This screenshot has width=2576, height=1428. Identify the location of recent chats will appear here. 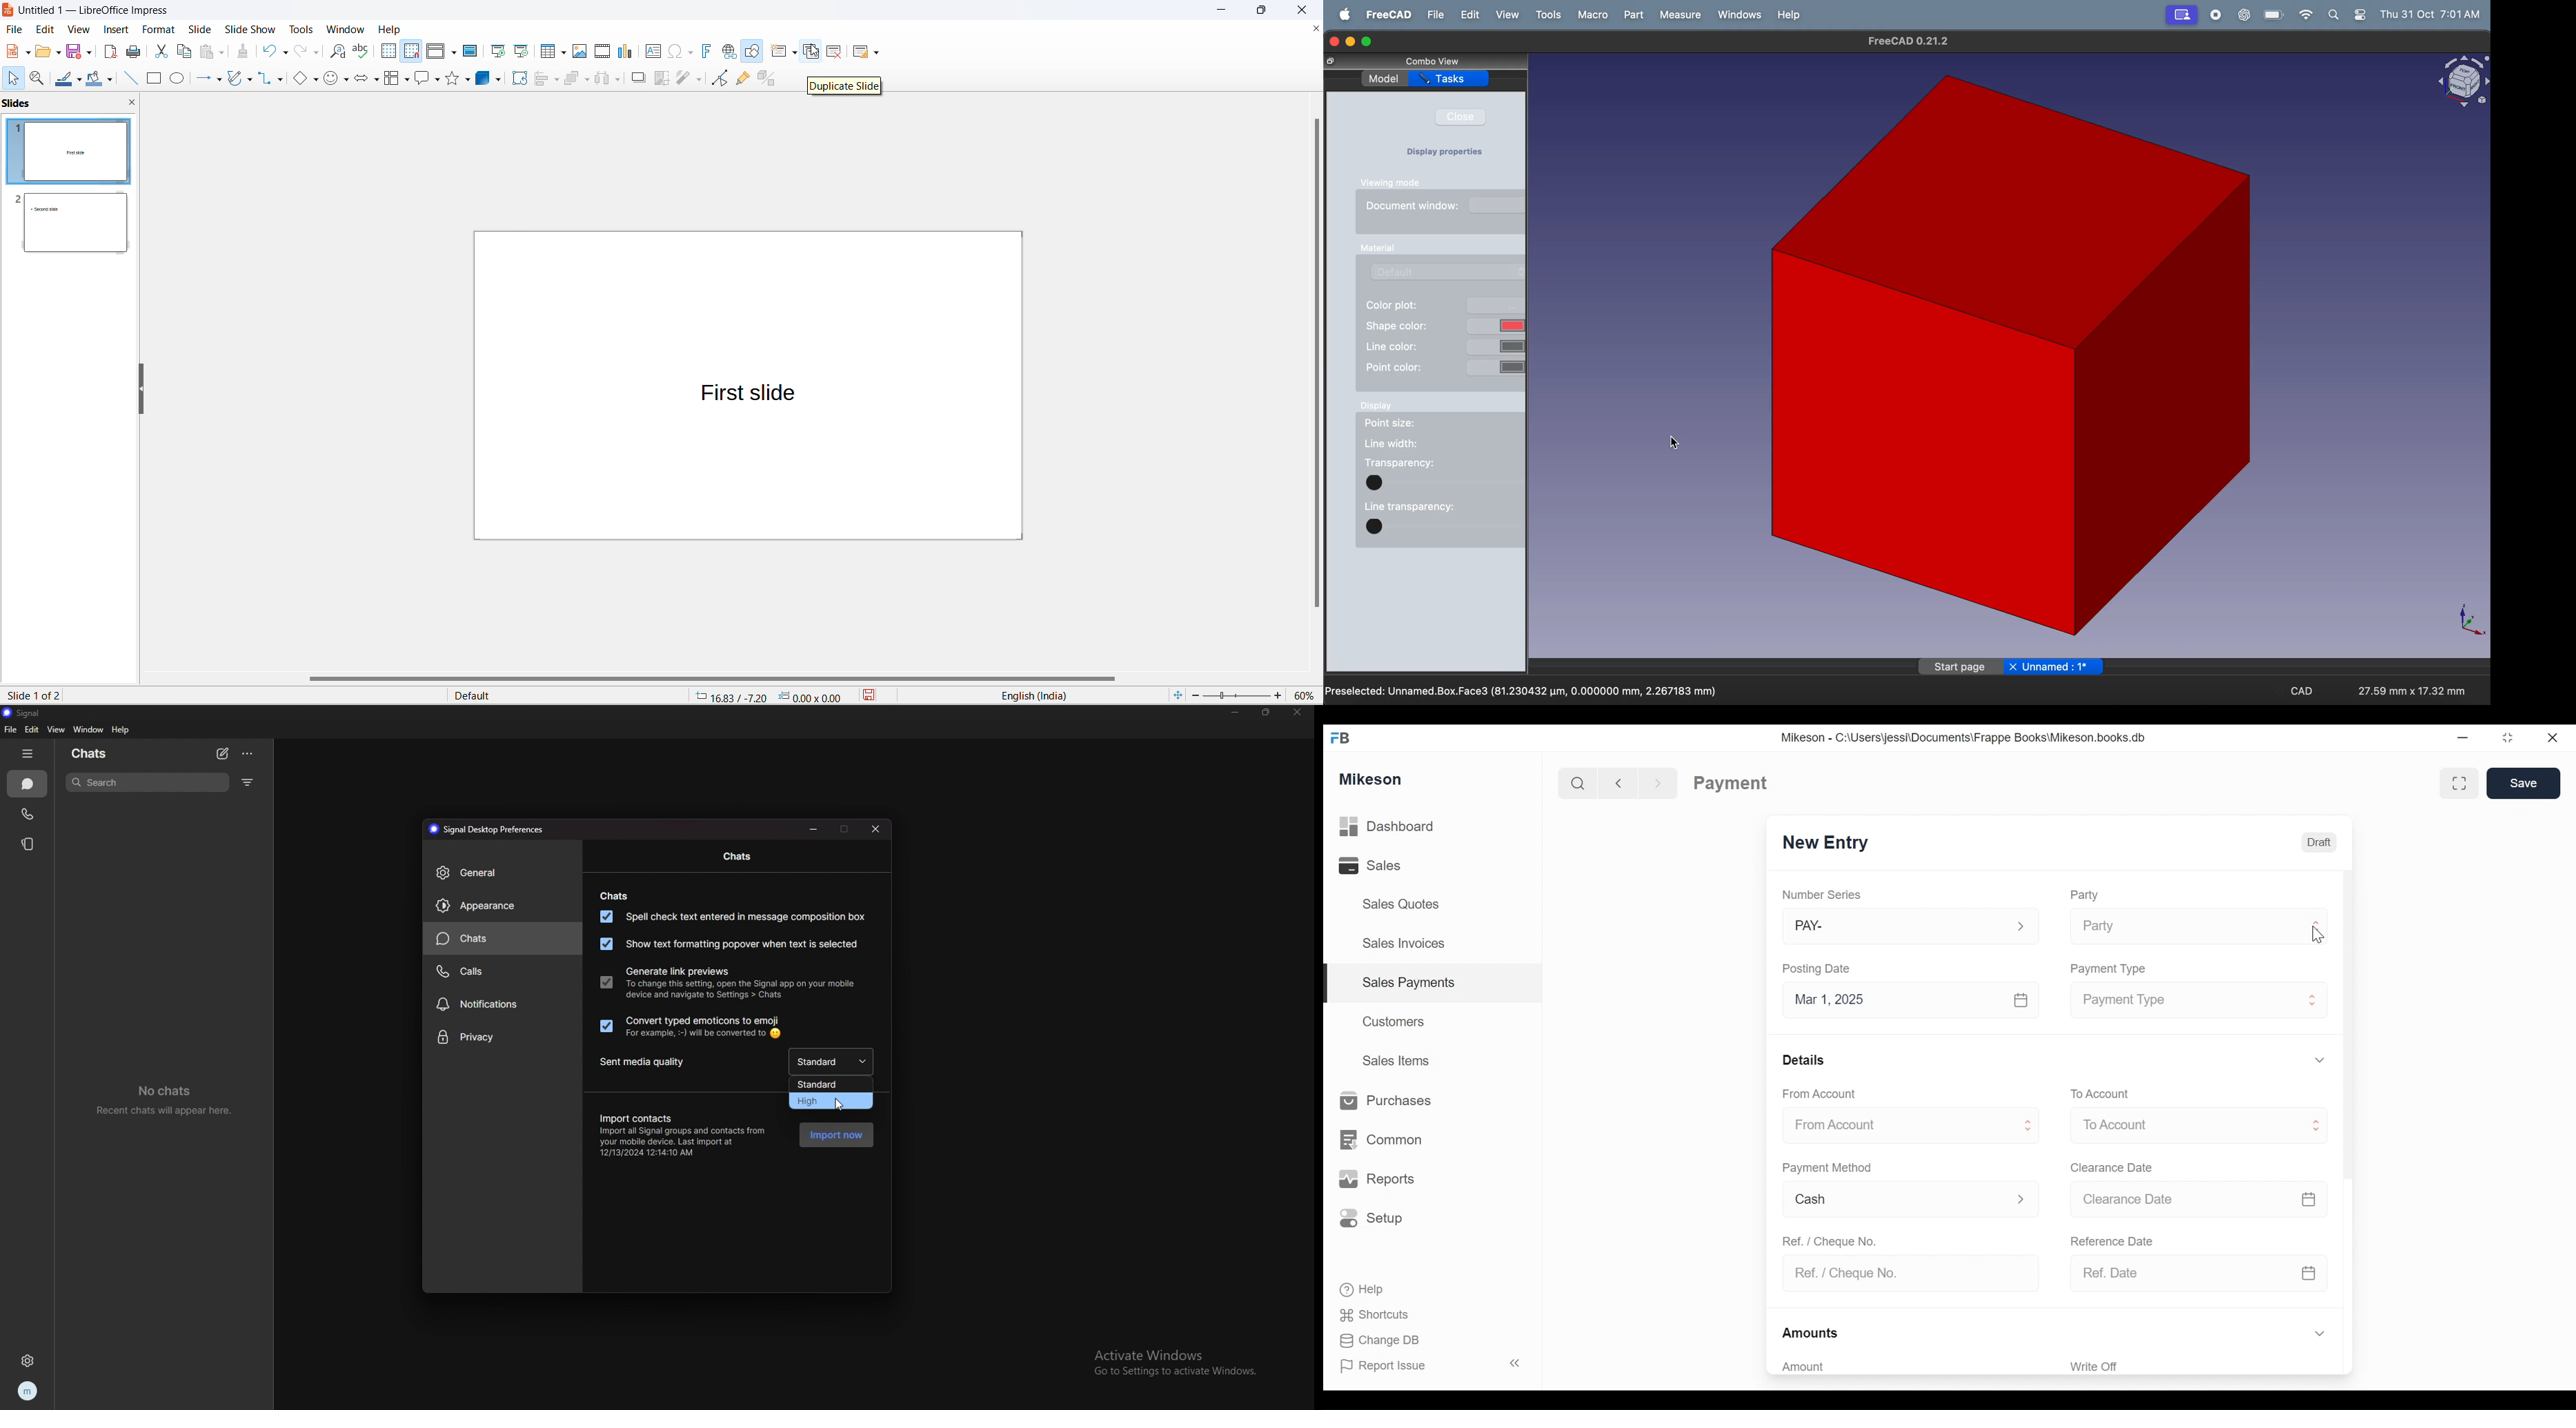
(166, 1098).